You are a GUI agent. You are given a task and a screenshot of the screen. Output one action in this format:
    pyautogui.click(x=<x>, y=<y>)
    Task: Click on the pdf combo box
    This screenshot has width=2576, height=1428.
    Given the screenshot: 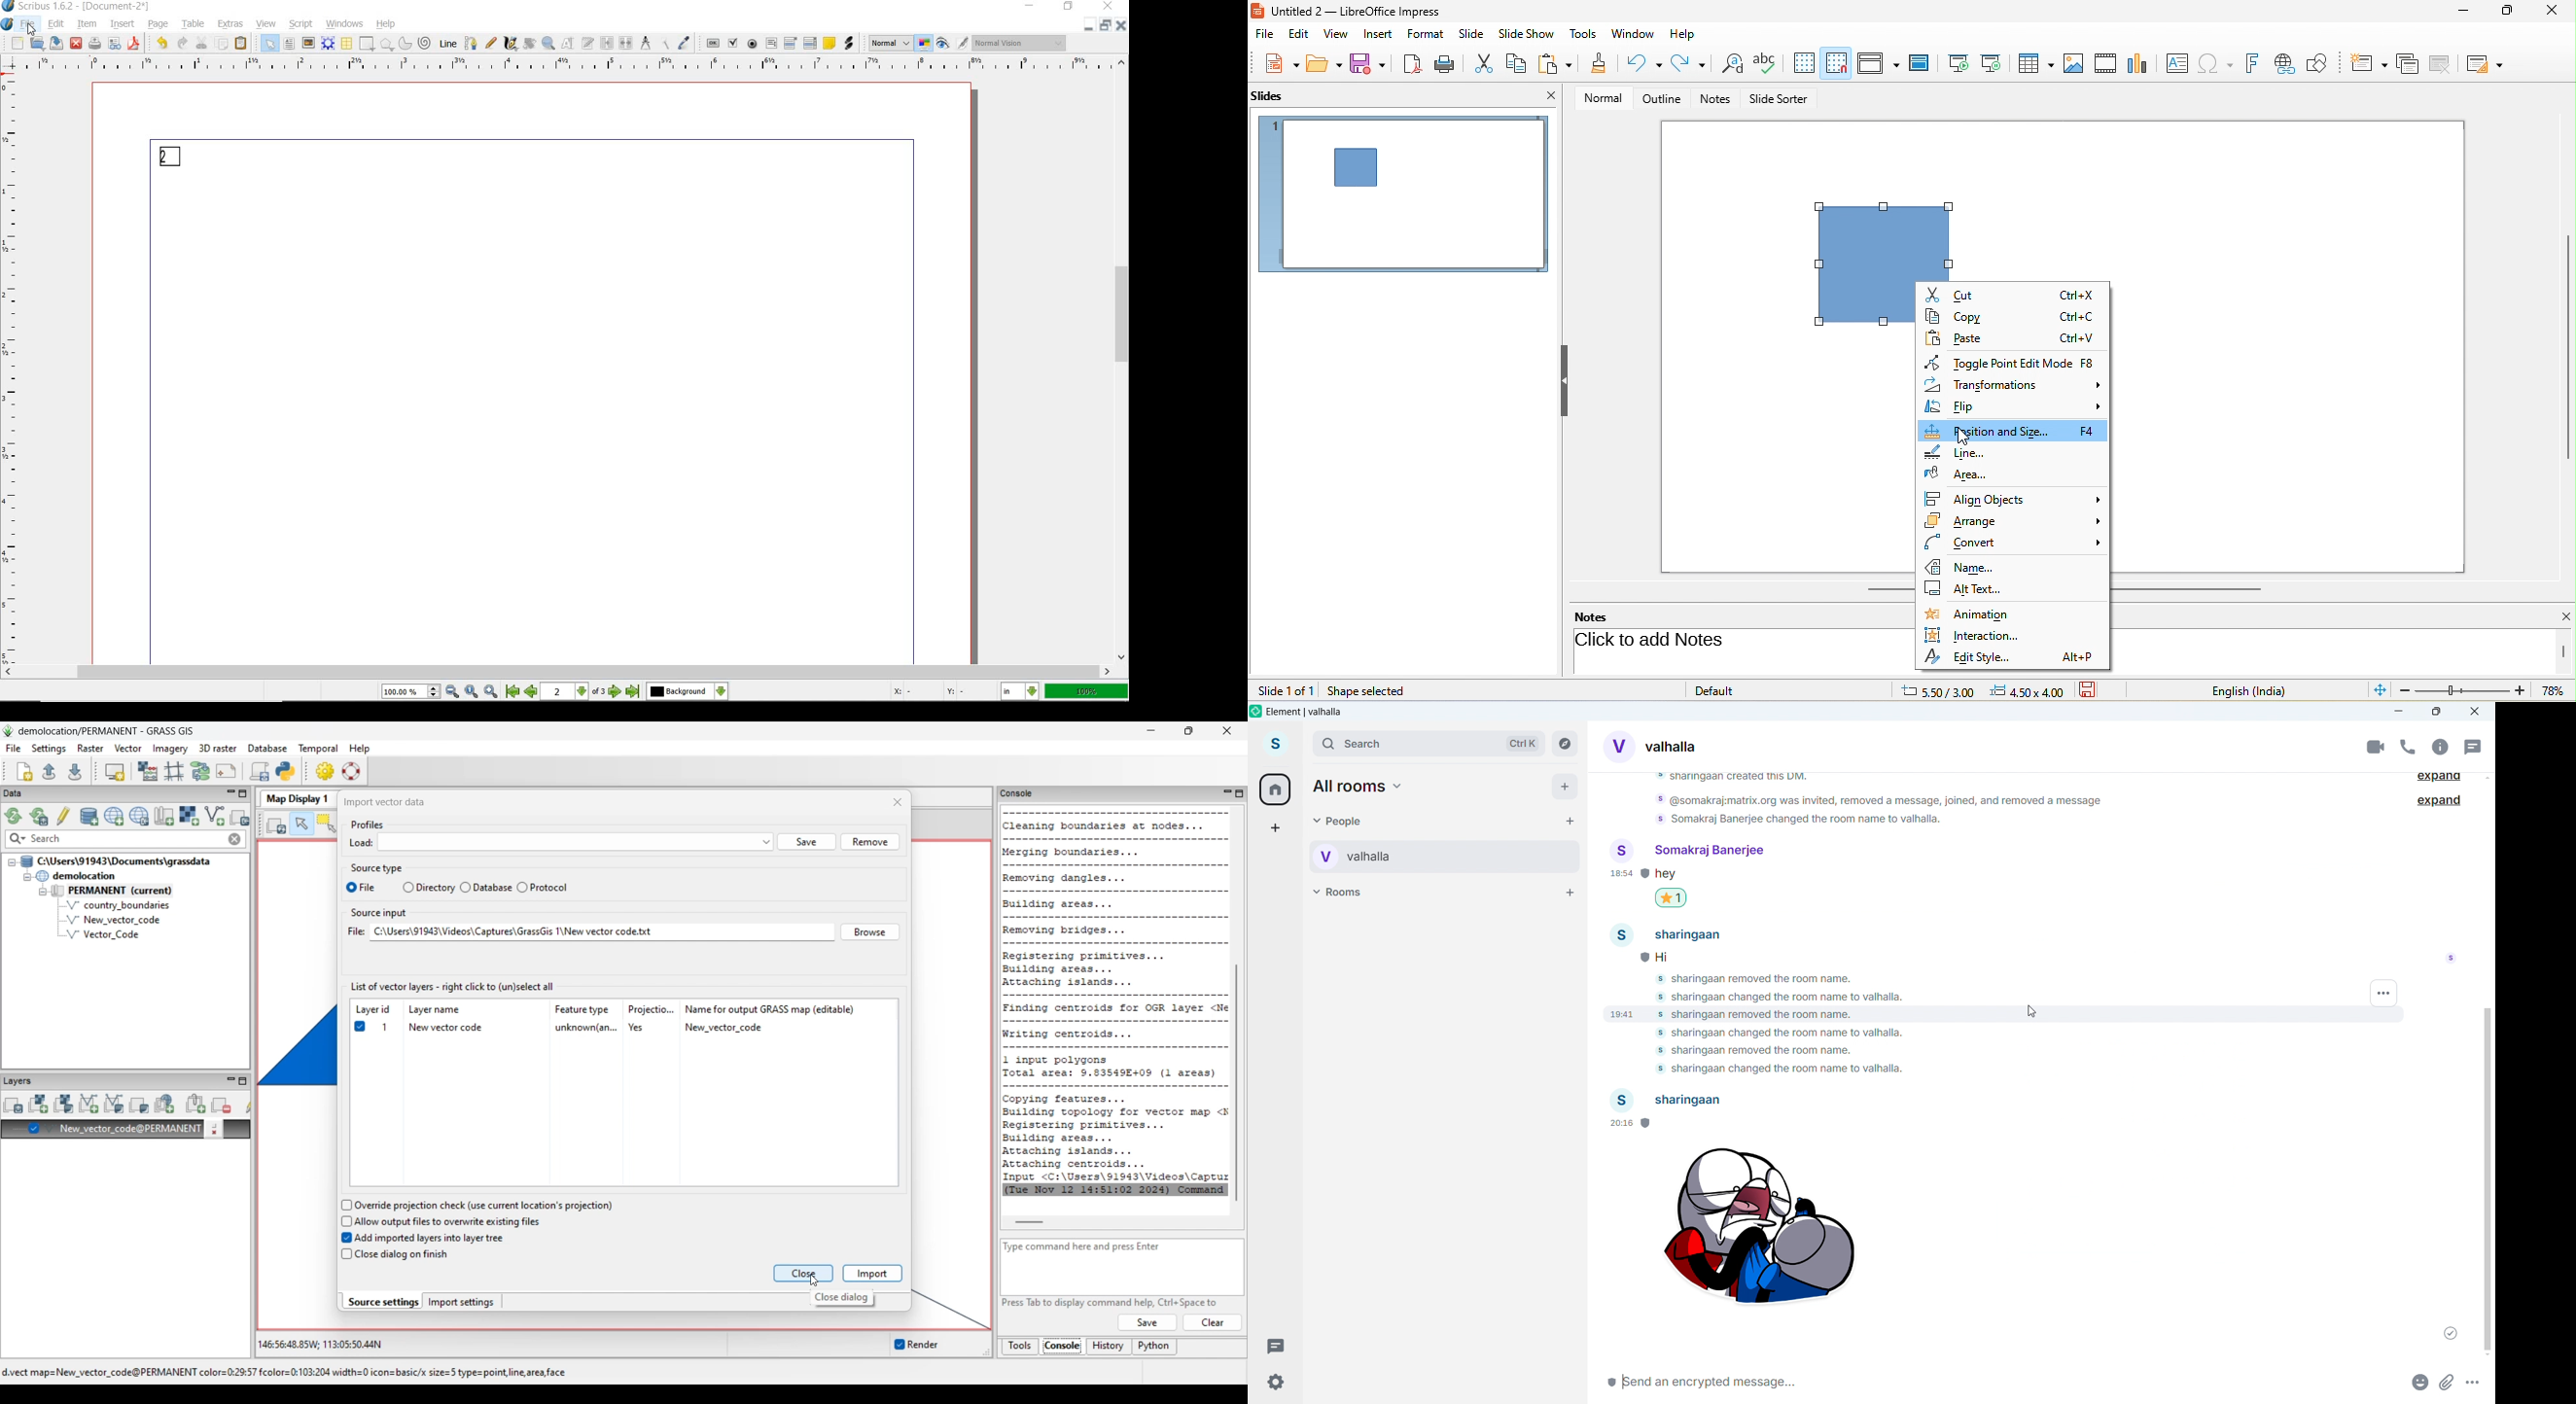 What is the action you would take?
    pyautogui.click(x=792, y=44)
    